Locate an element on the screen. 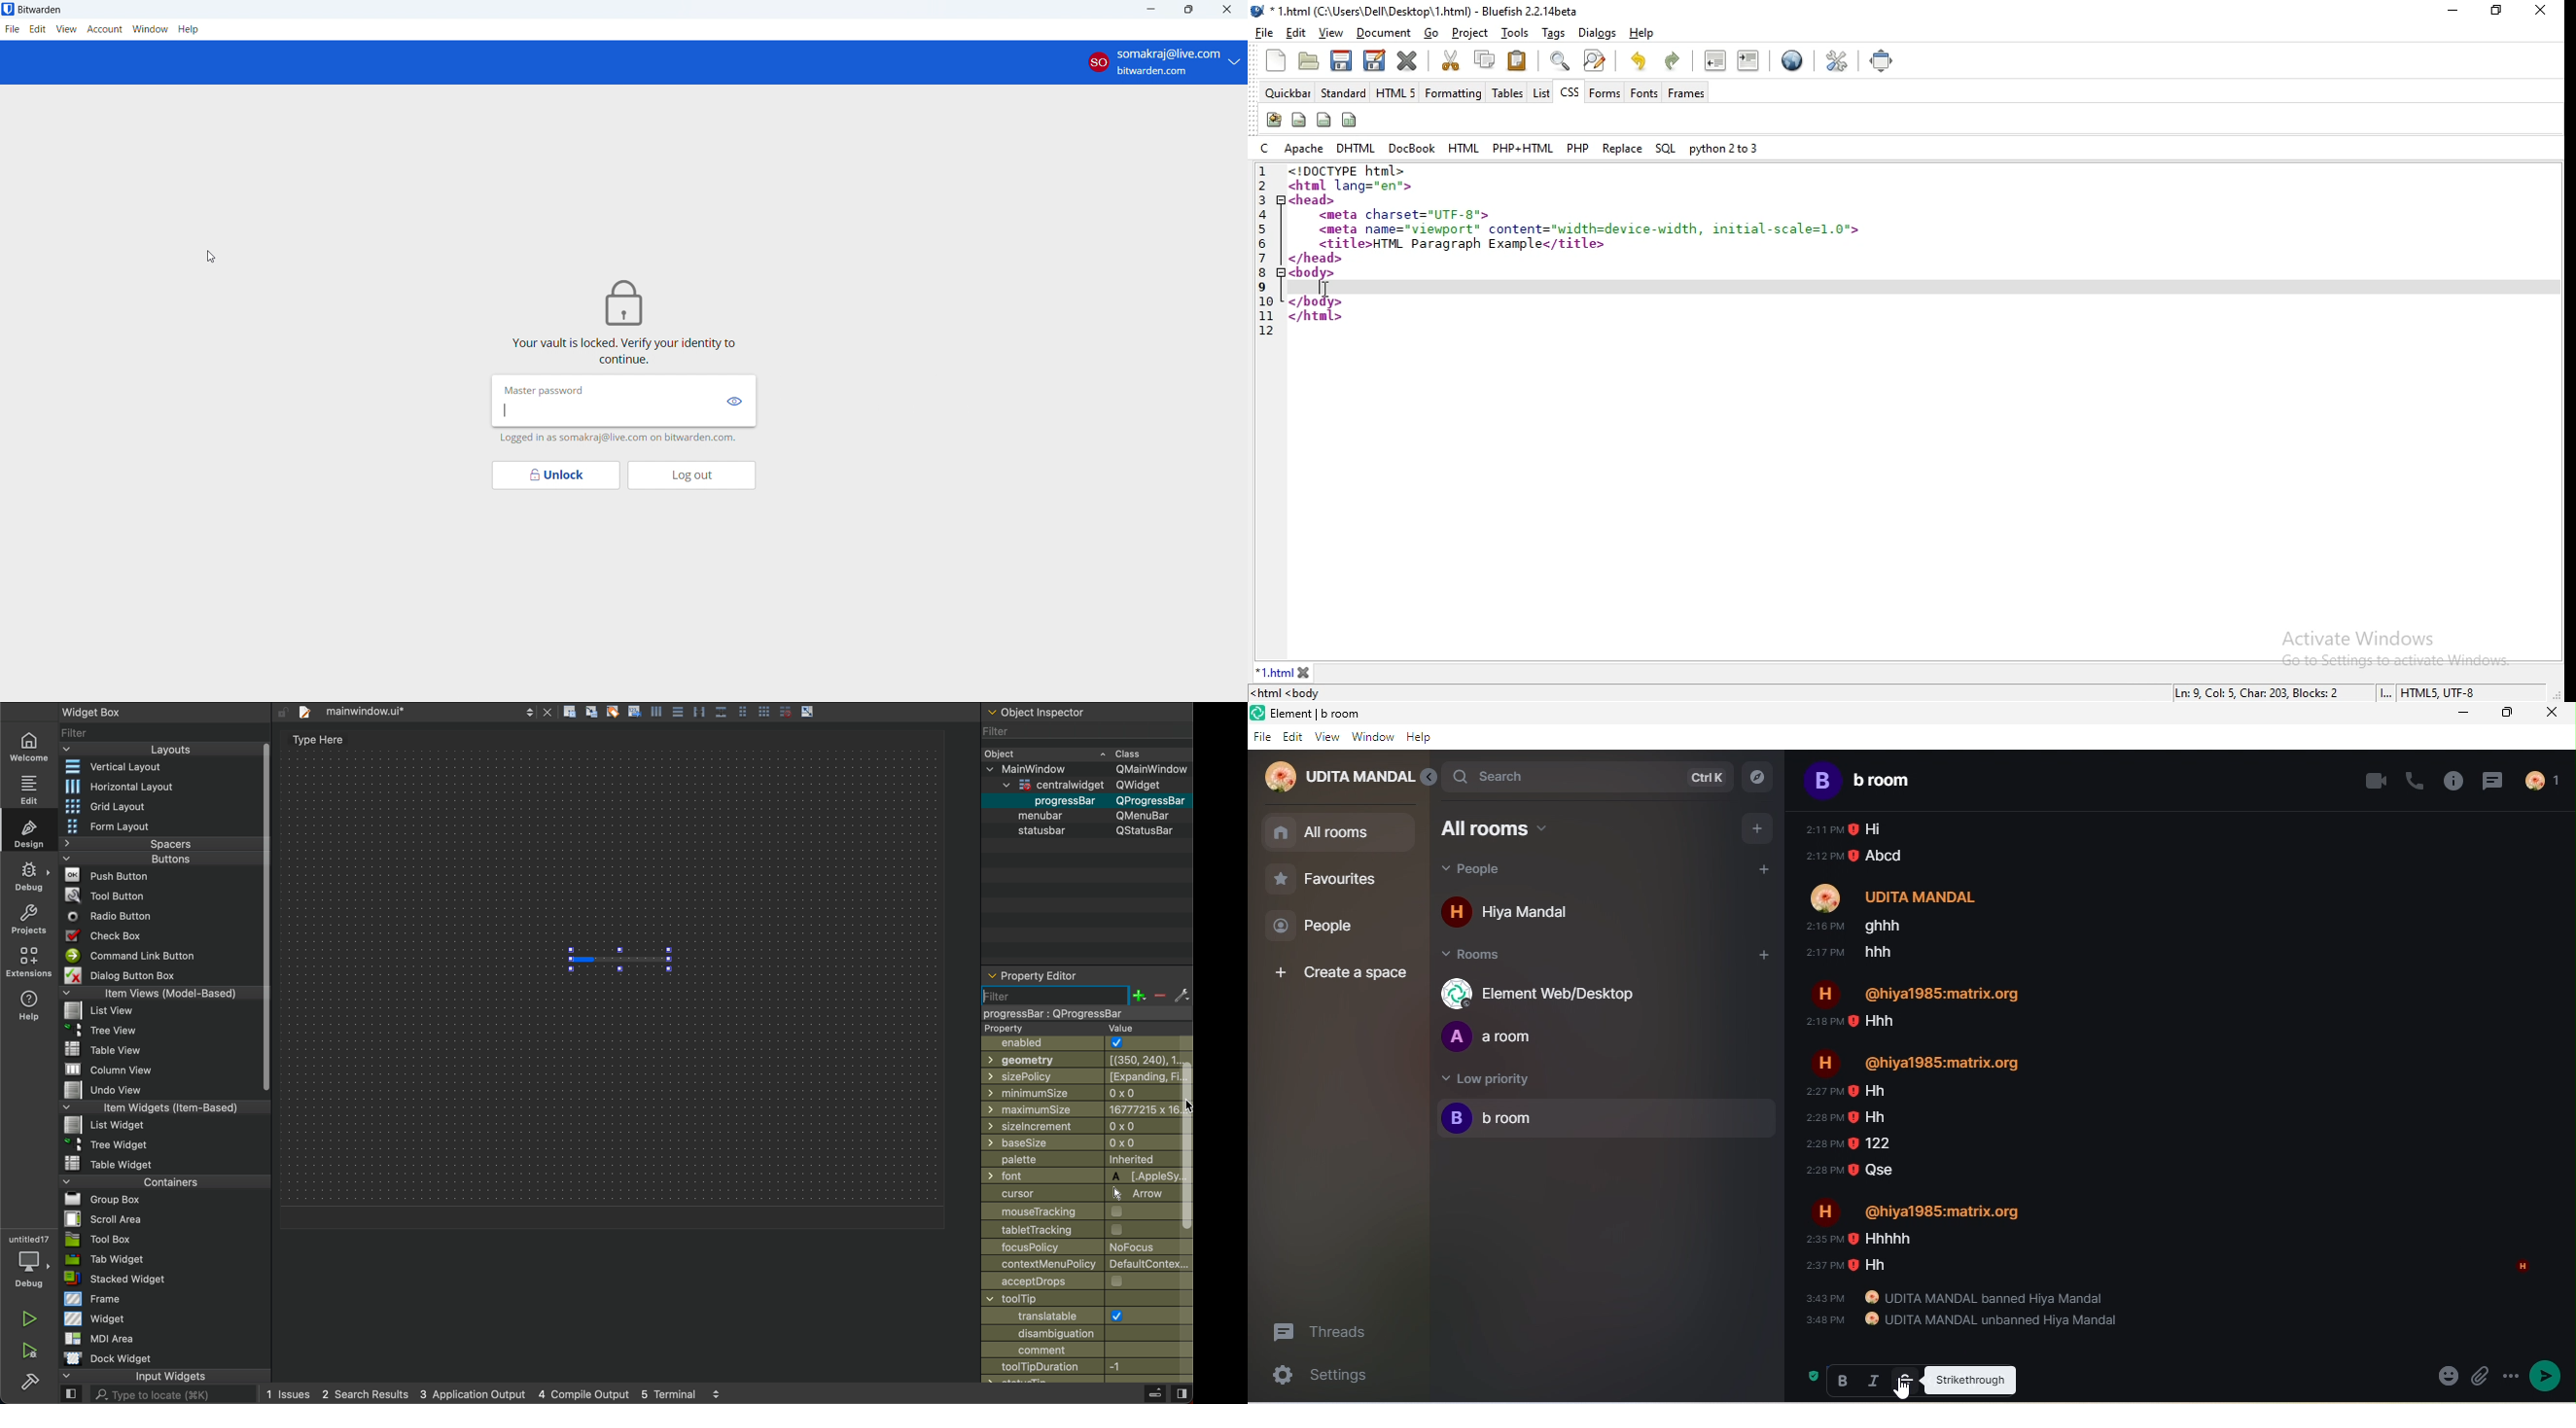 This screenshot has width=2576, height=1428. Form Layout is located at coordinates (120, 826).